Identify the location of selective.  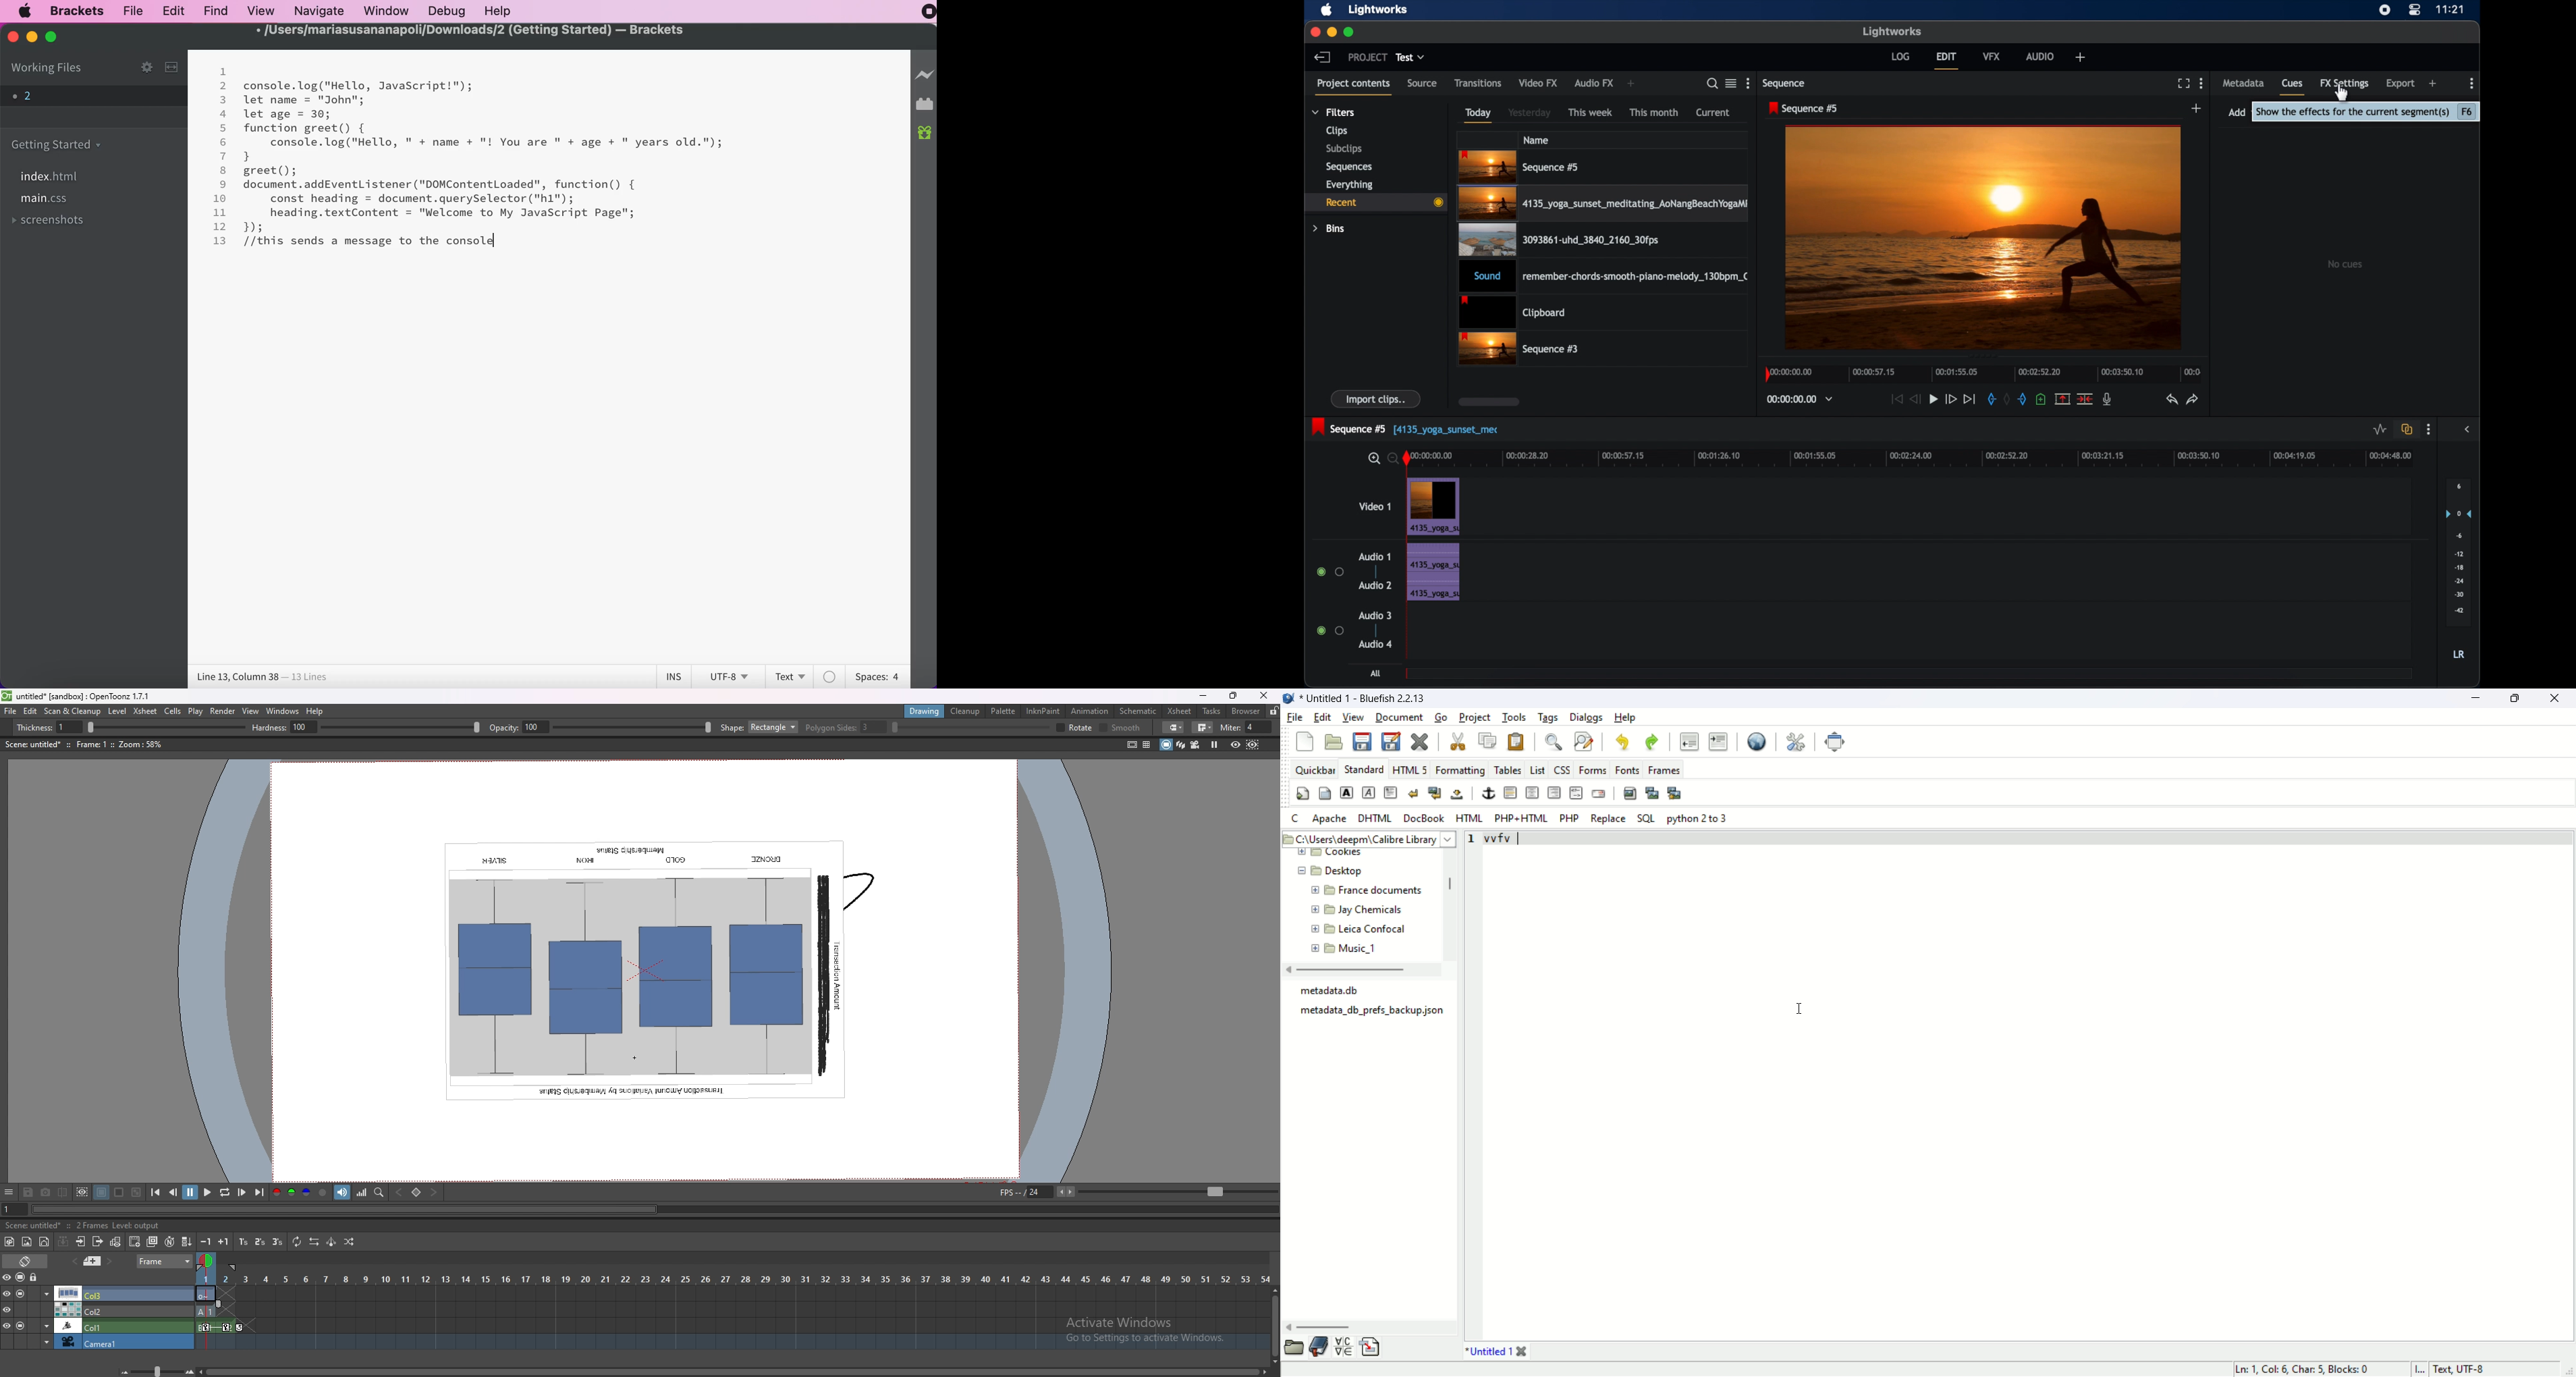
(916, 728).